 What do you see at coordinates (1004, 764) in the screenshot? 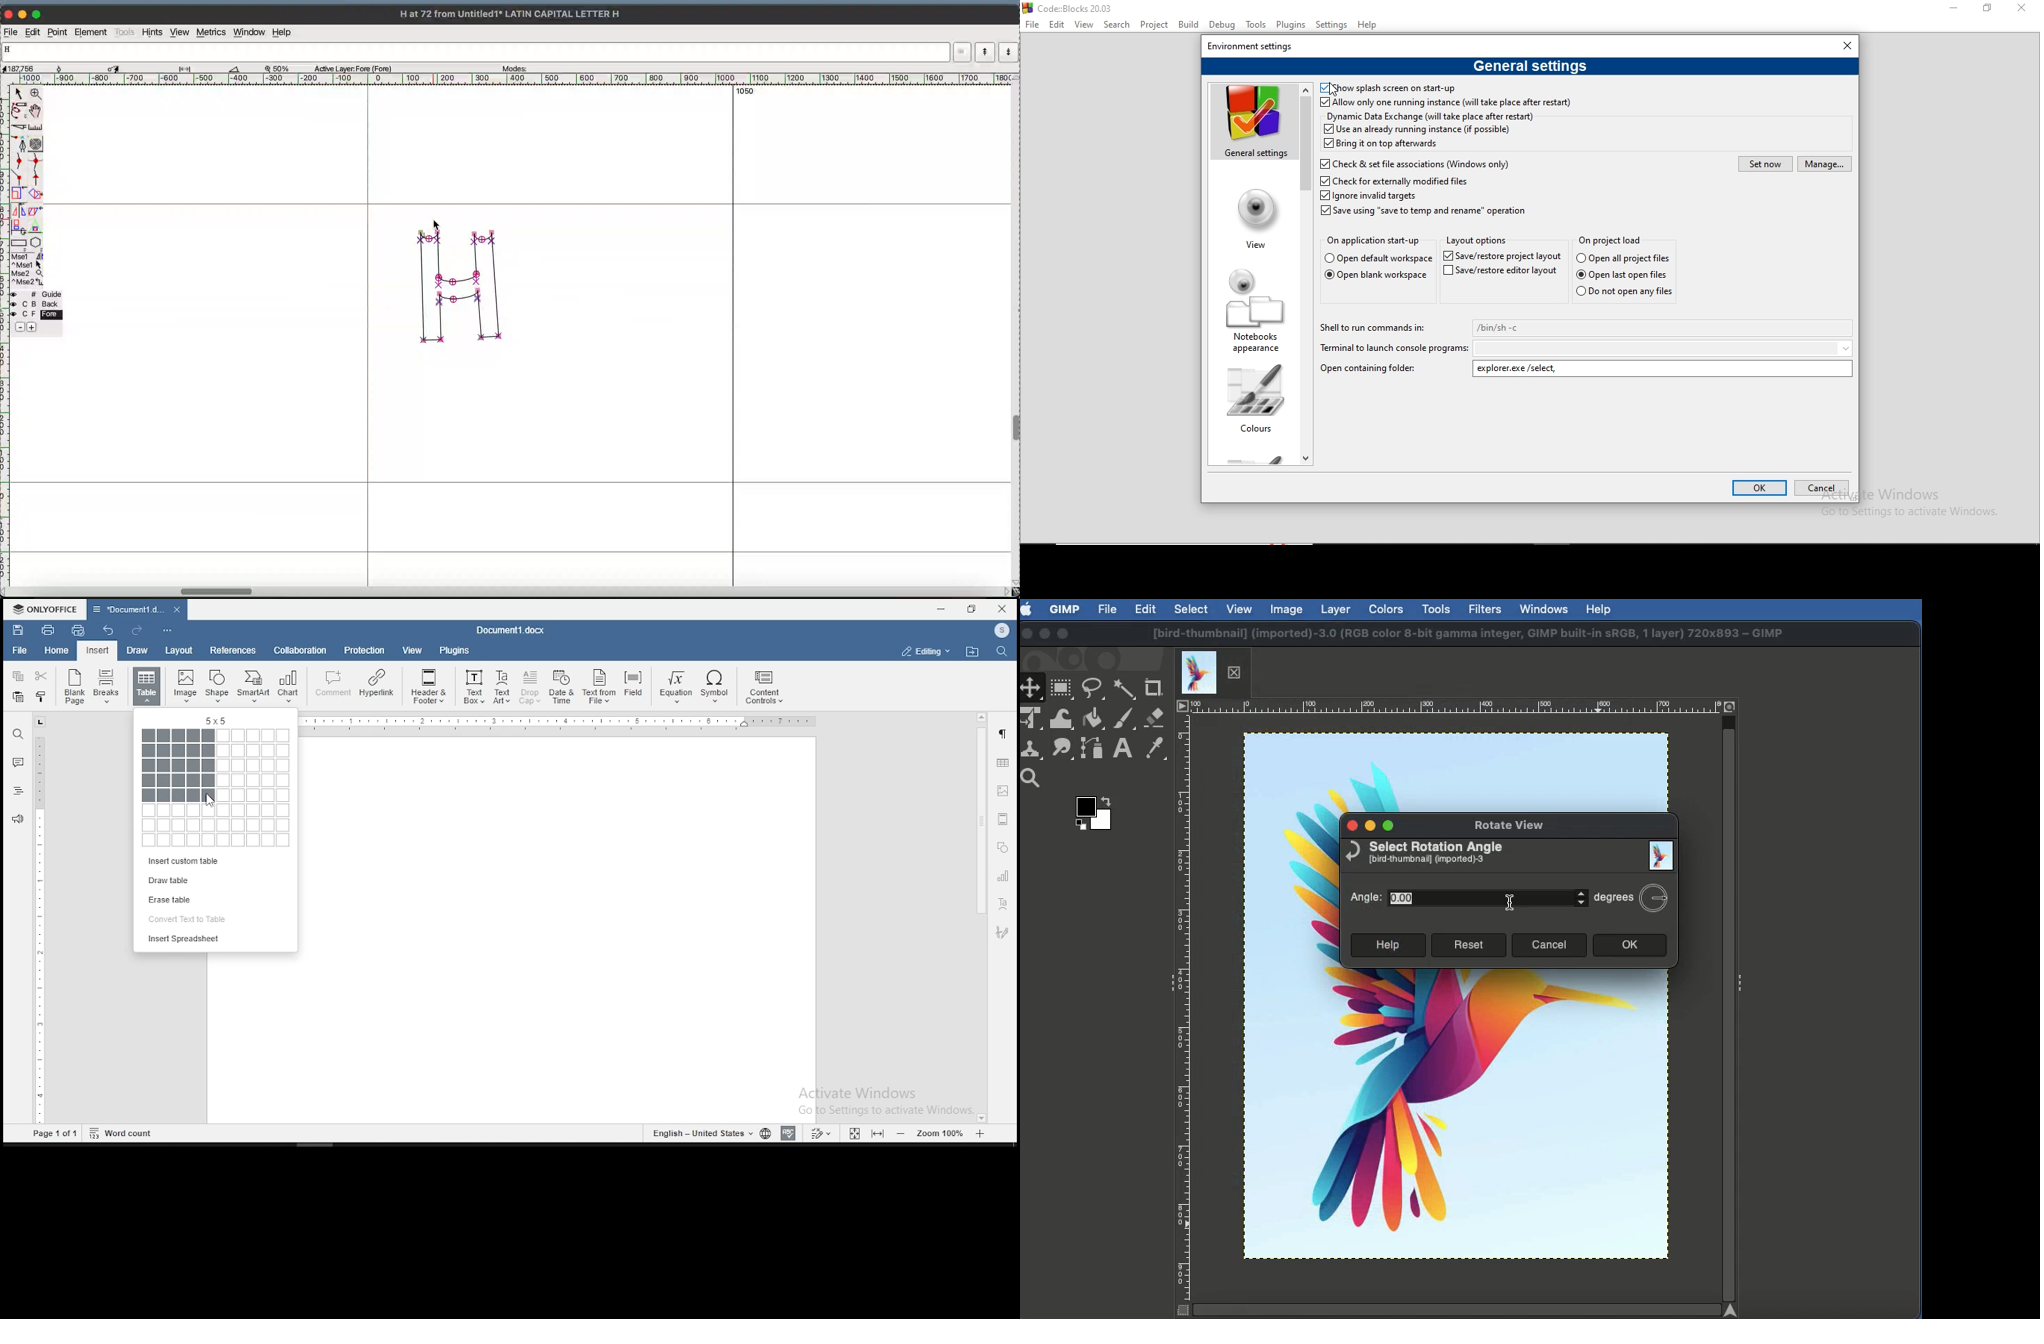
I see `table settings` at bounding box center [1004, 764].